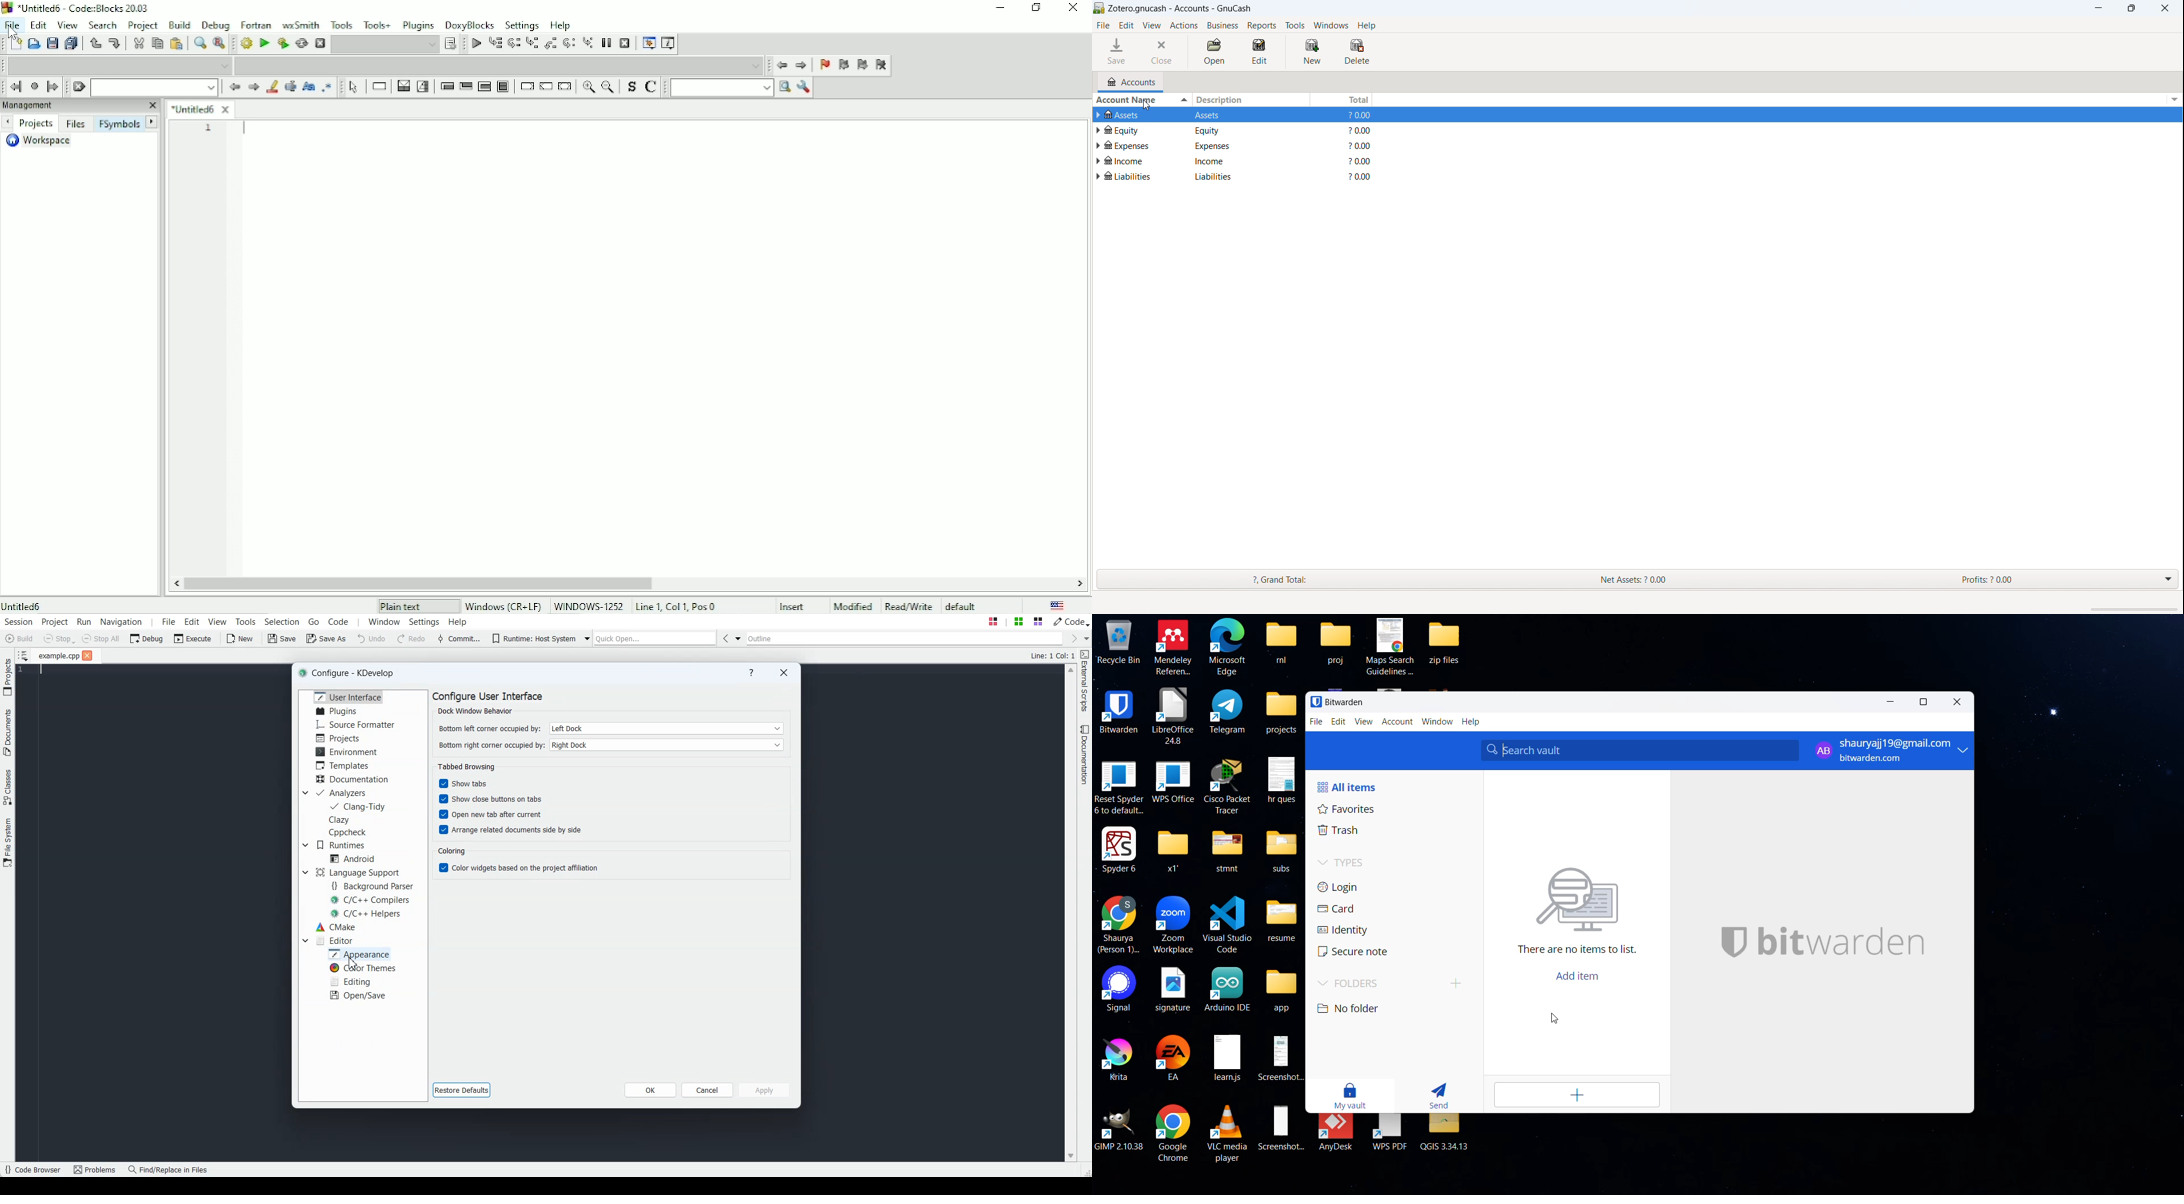  What do you see at coordinates (1283, 1058) in the screenshot?
I see `Screenshot...` at bounding box center [1283, 1058].